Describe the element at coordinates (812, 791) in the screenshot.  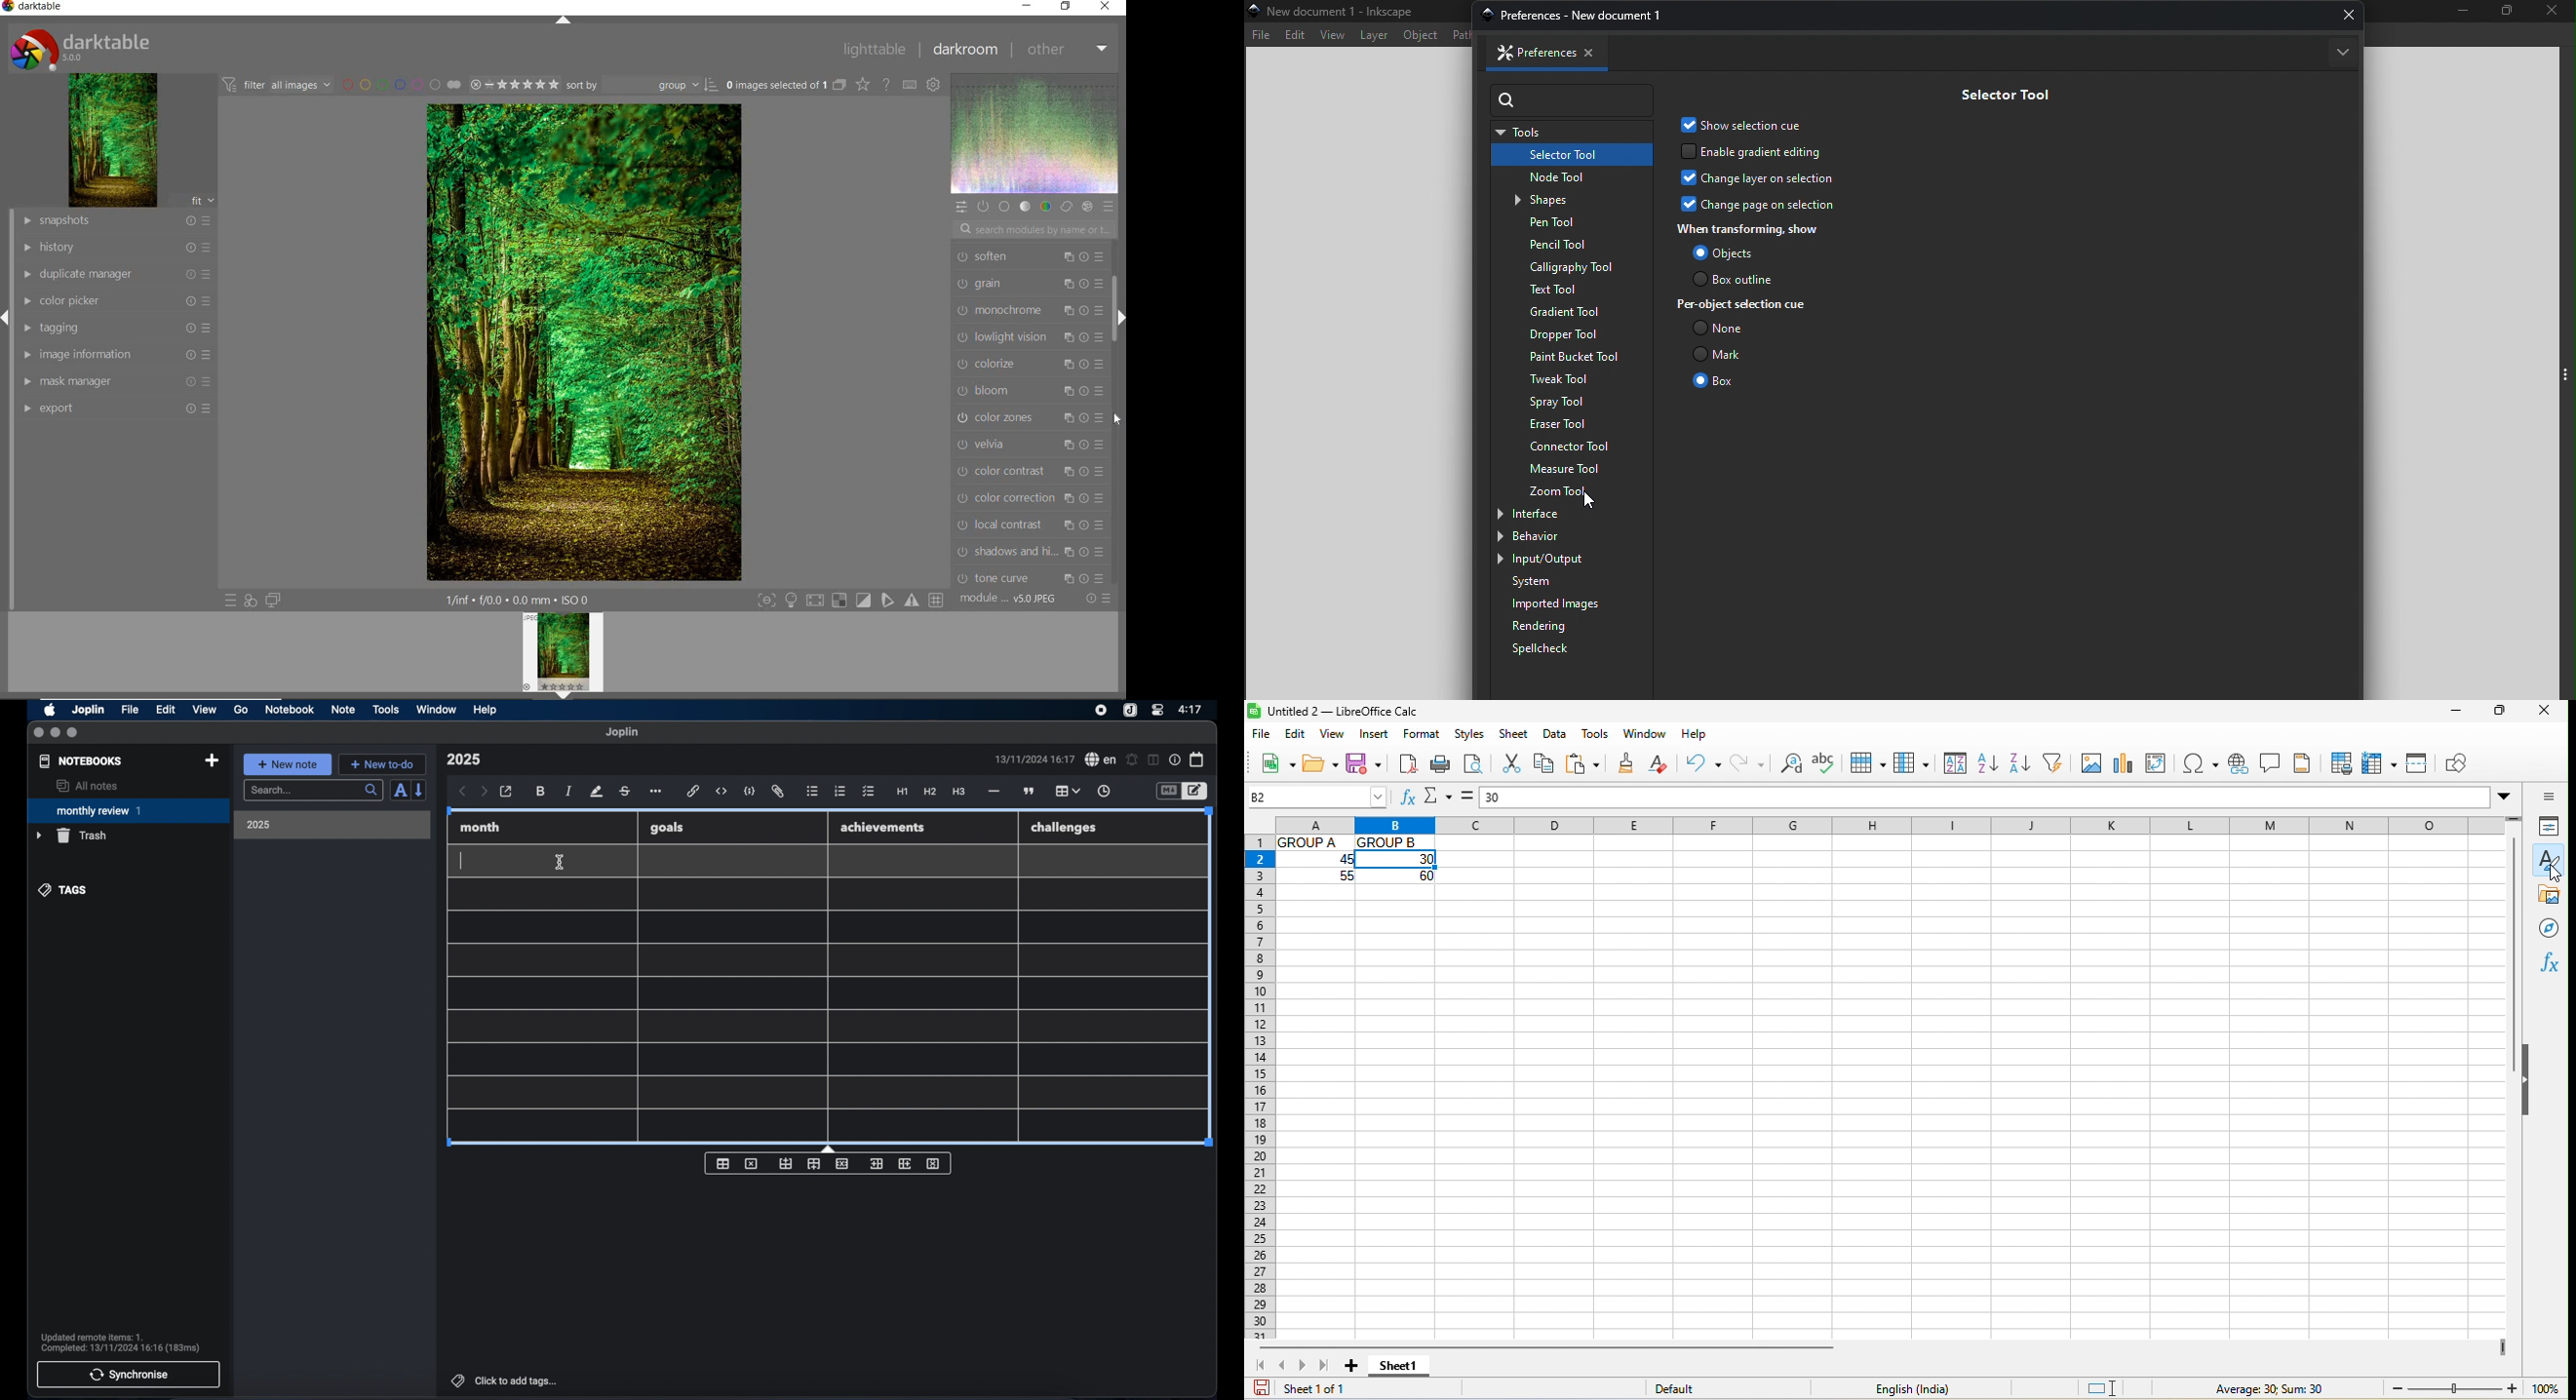
I see `bulleted list` at that location.